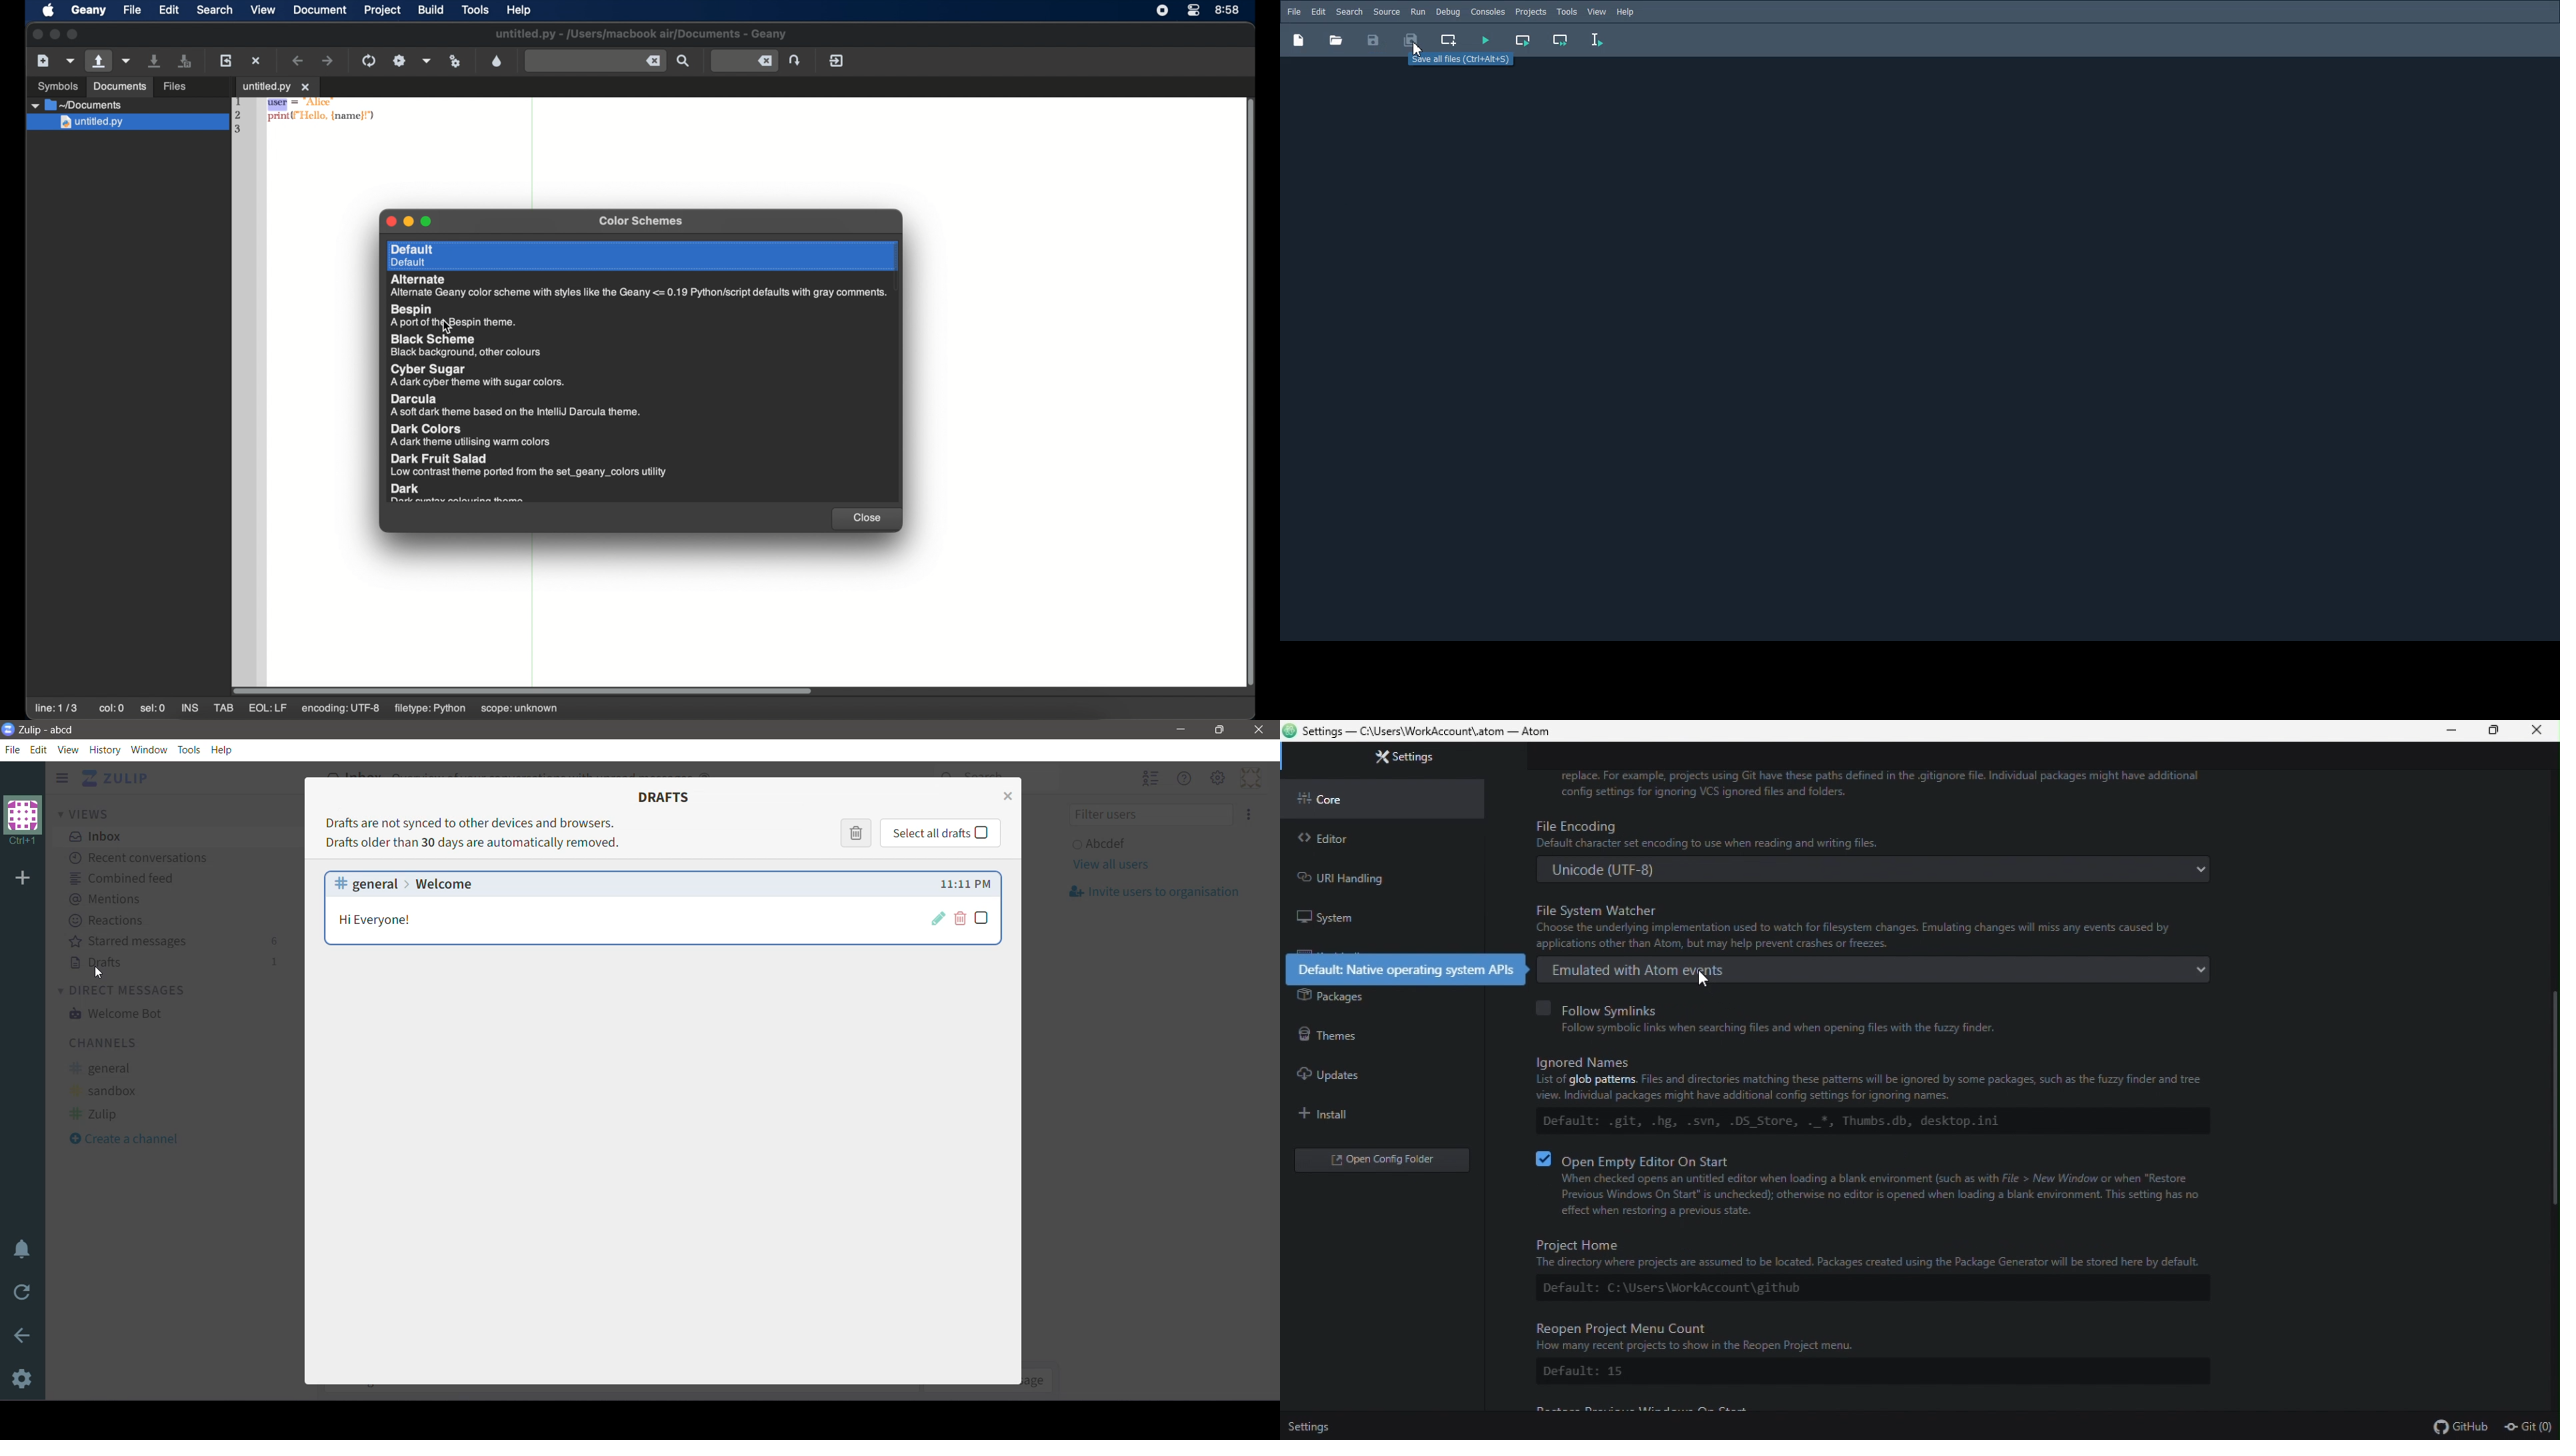 This screenshot has height=1456, width=2576. What do you see at coordinates (1597, 40) in the screenshot?
I see `Run Selection` at bounding box center [1597, 40].